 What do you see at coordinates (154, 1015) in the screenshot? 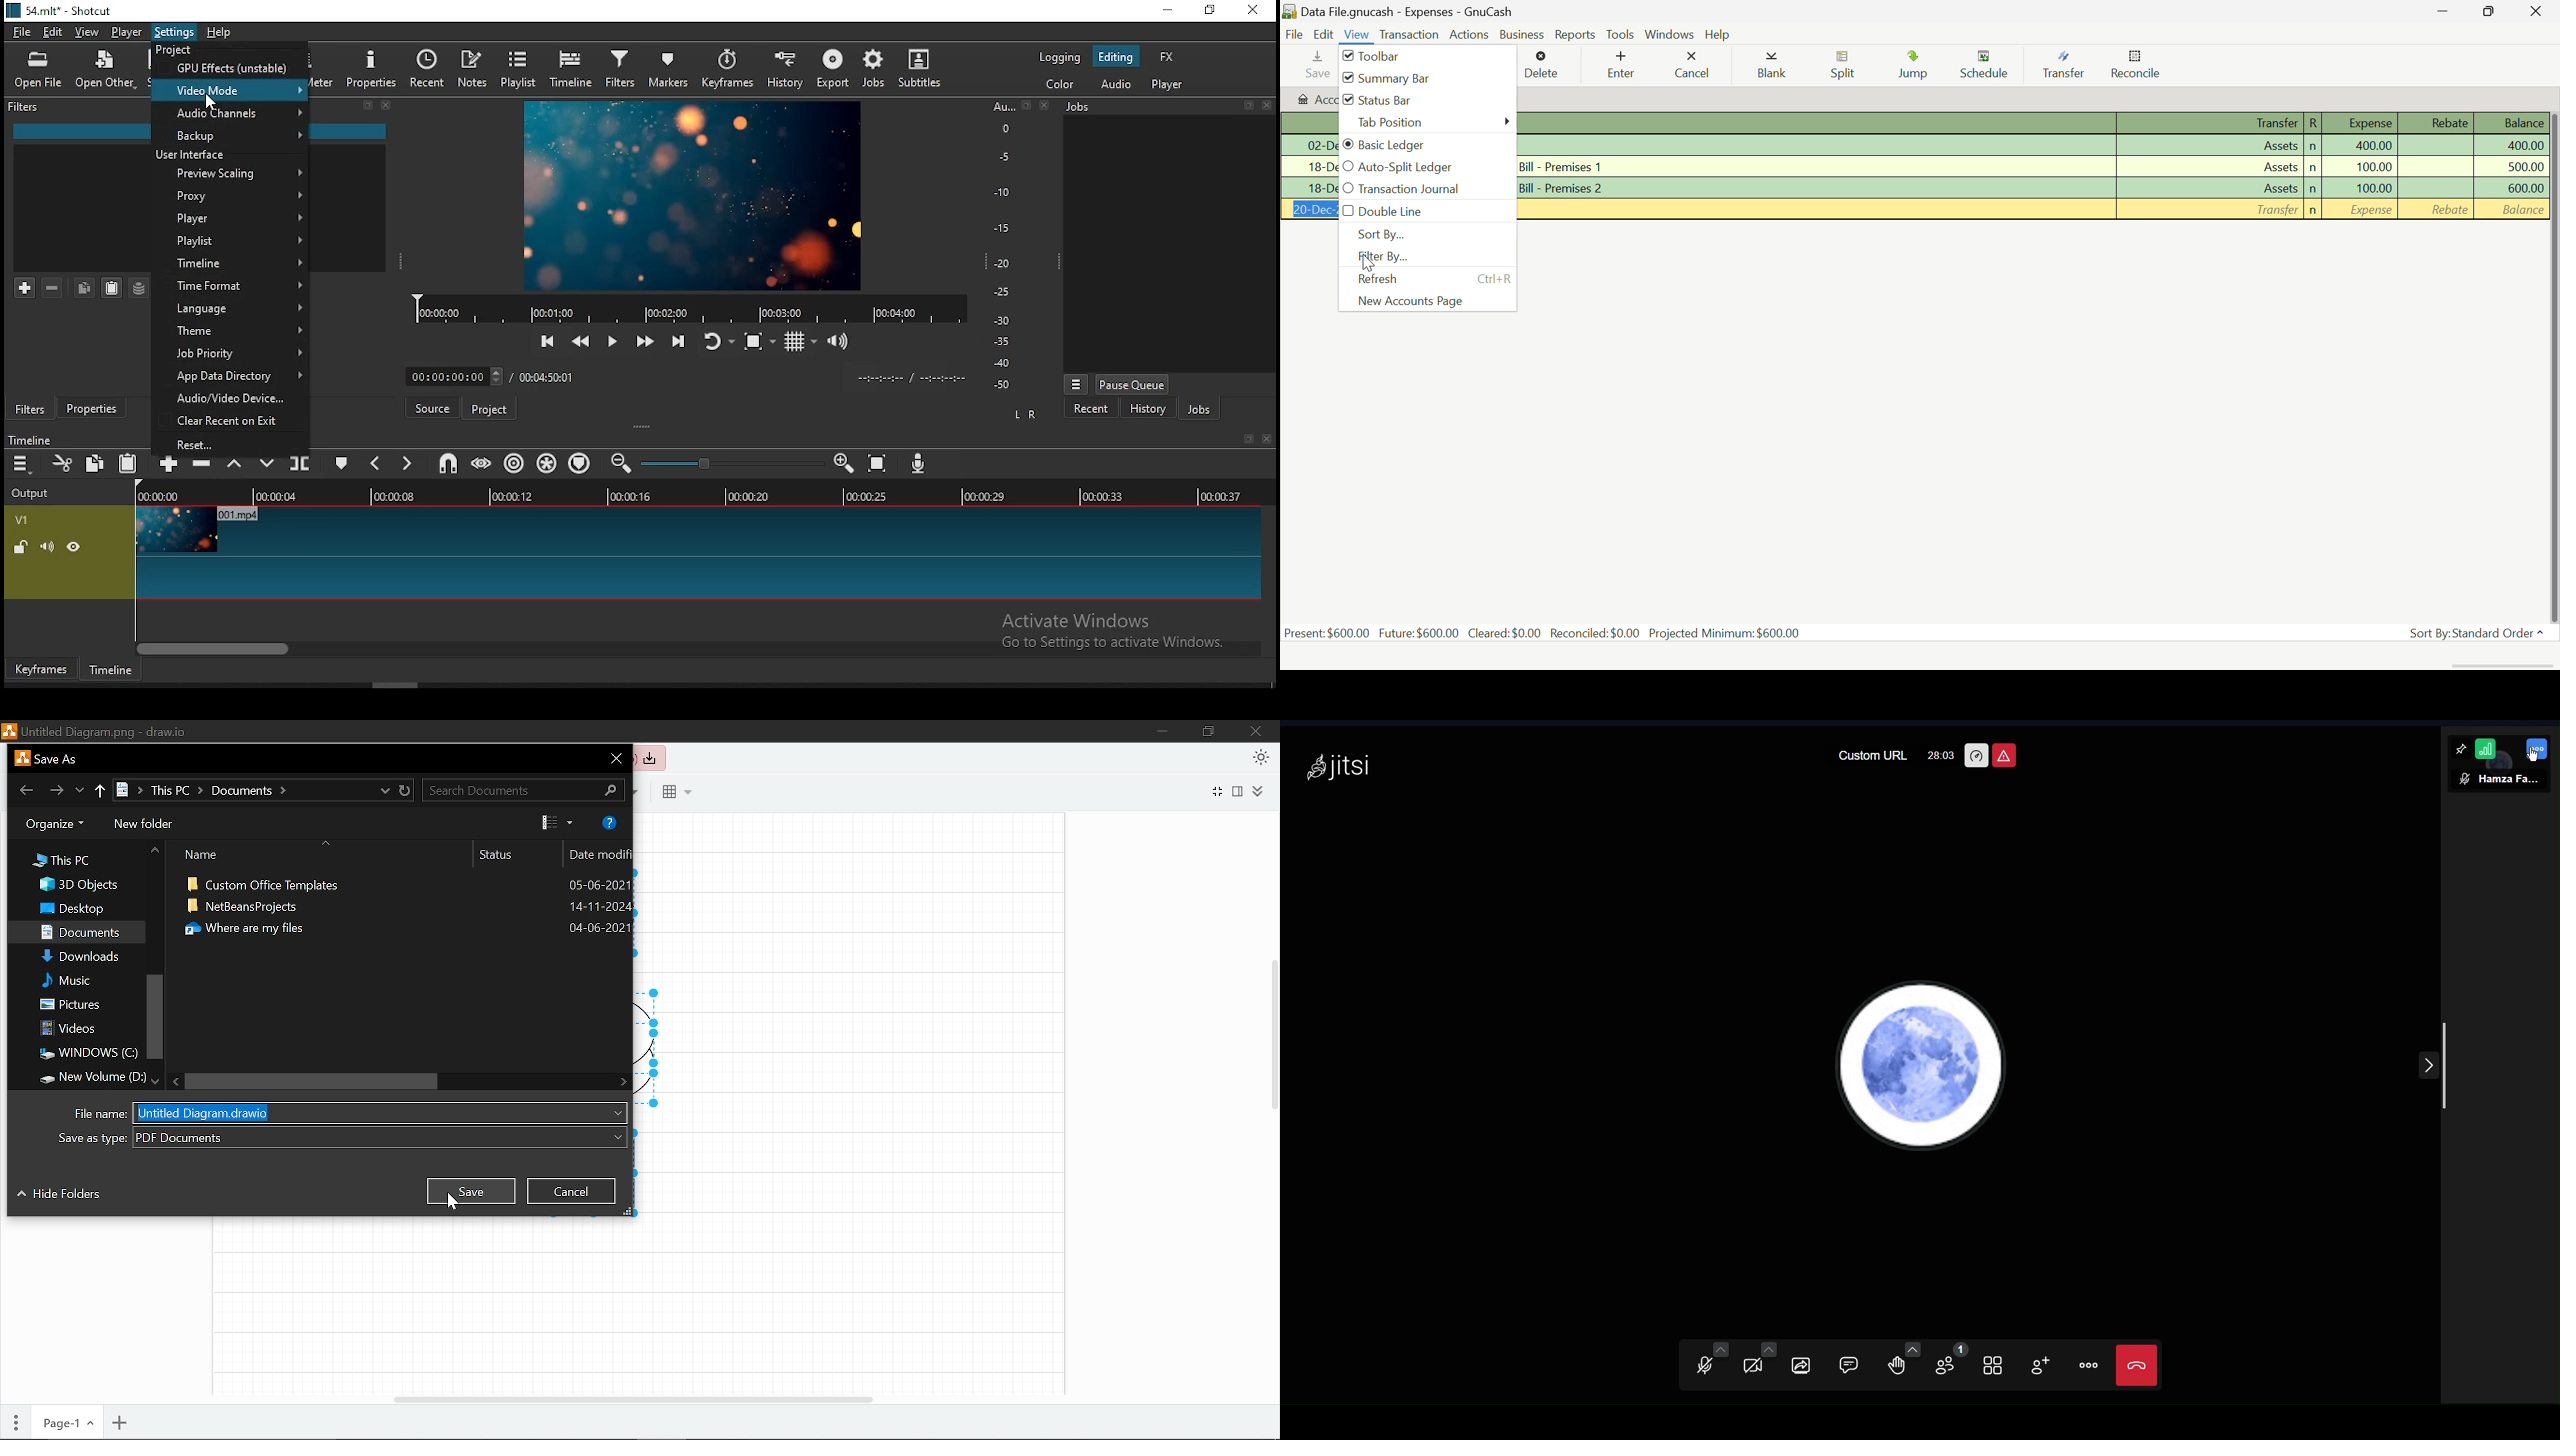
I see `Vertical scrollbar for folders` at bounding box center [154, 1015].